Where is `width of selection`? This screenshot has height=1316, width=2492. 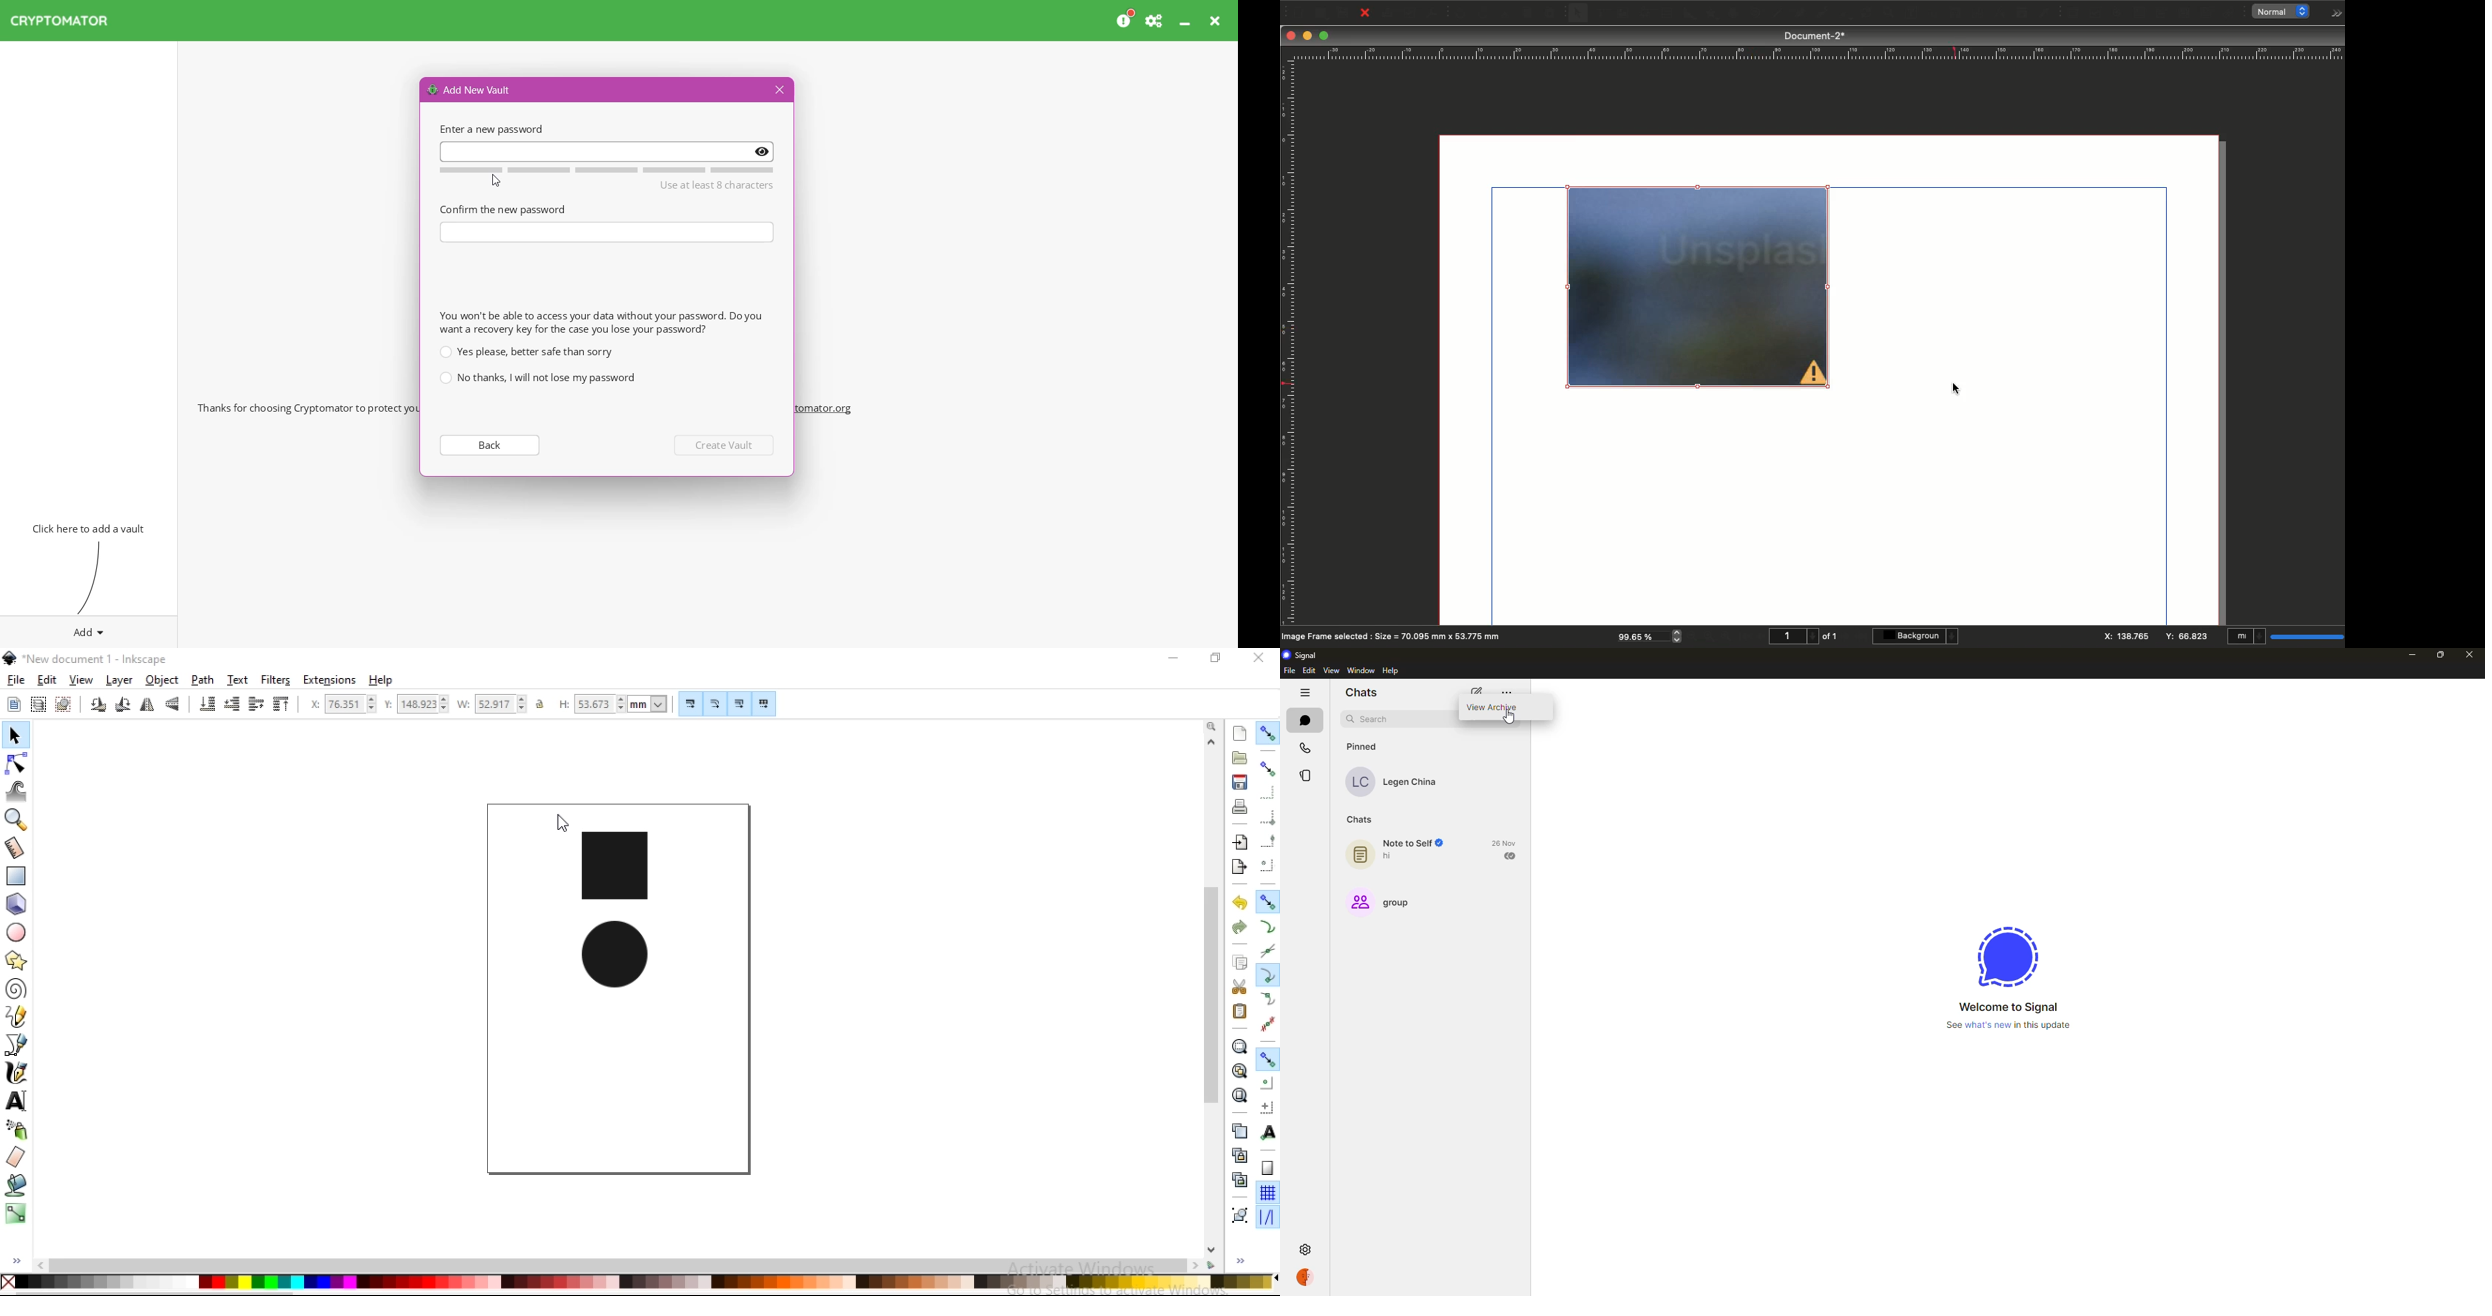 width of selection is located at coordinates (494, 704).